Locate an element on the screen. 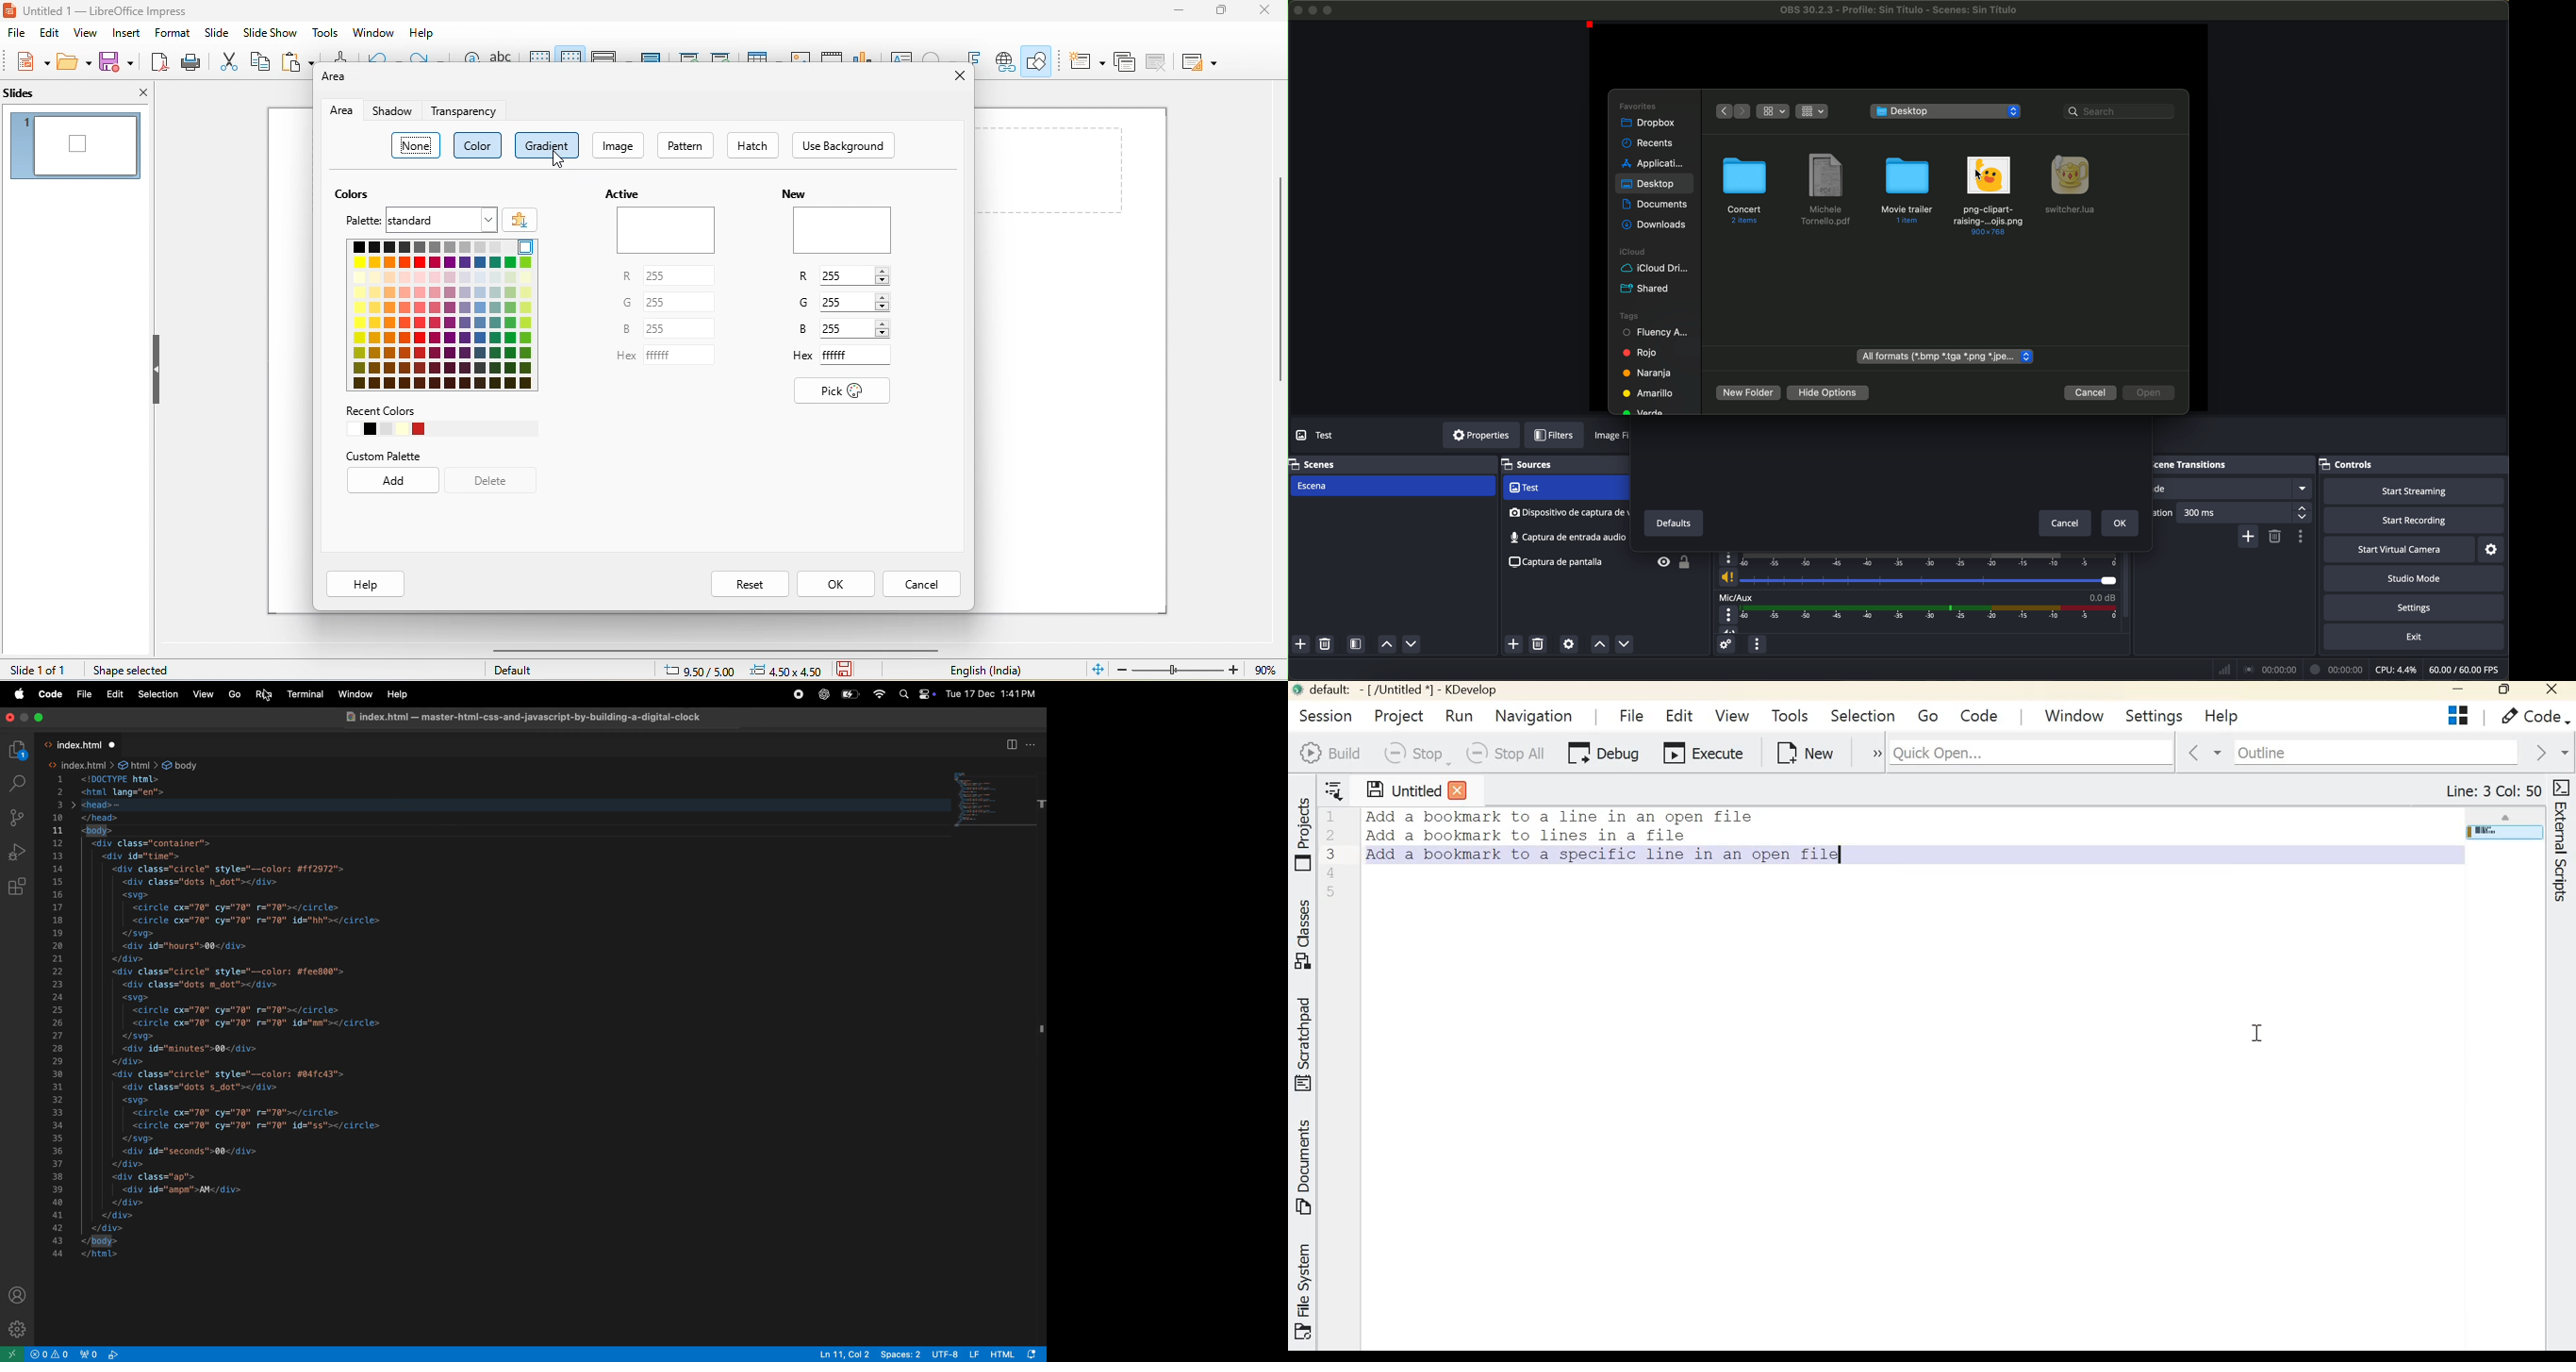  fluency academy is located at coordinates (1656, 333).